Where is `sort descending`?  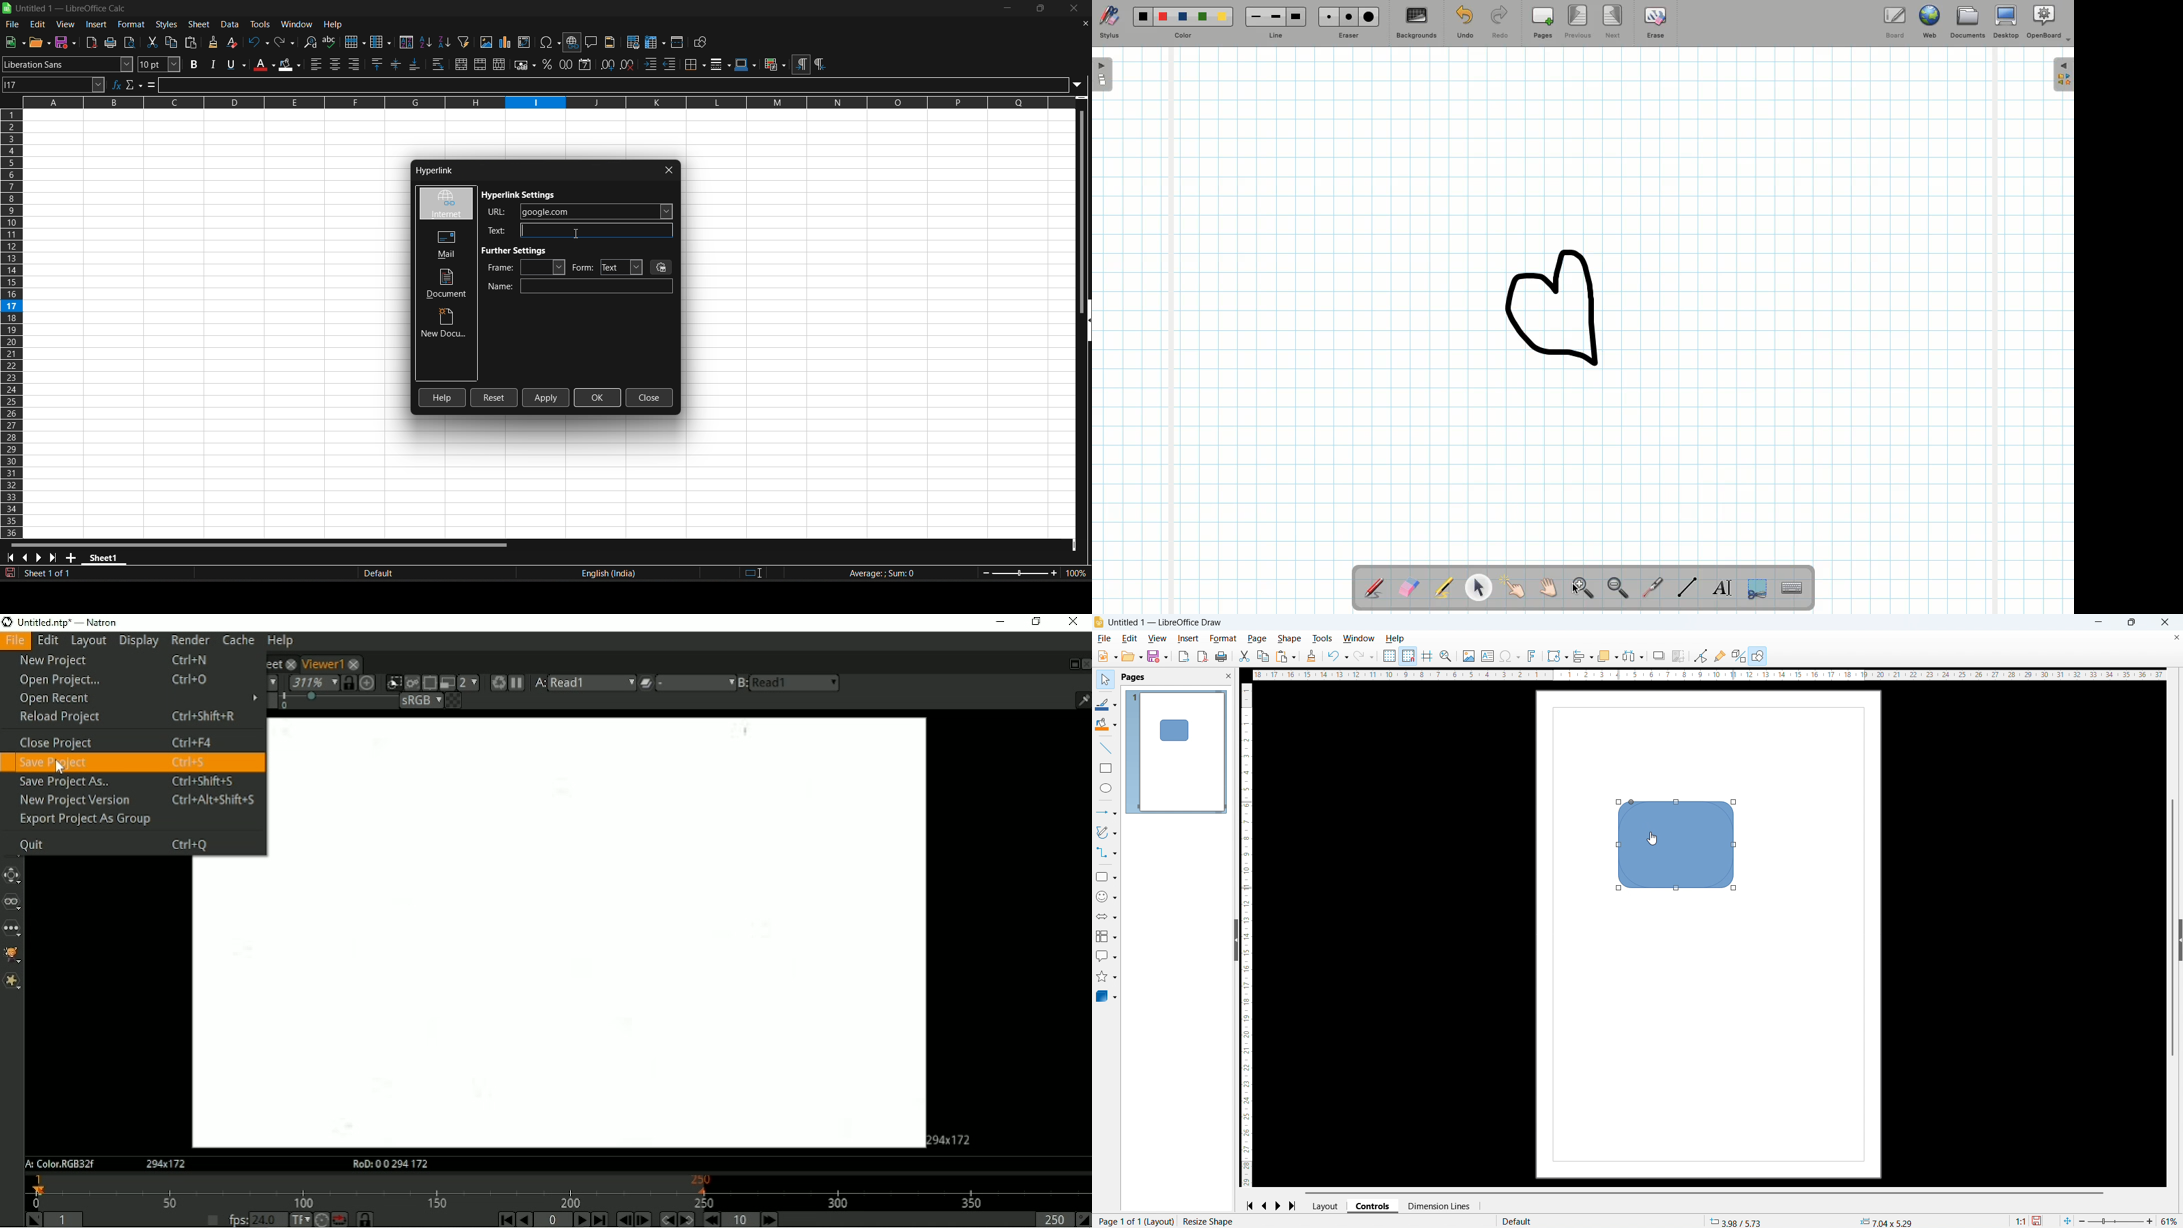 sort descending is located at coordinates (445, 42).